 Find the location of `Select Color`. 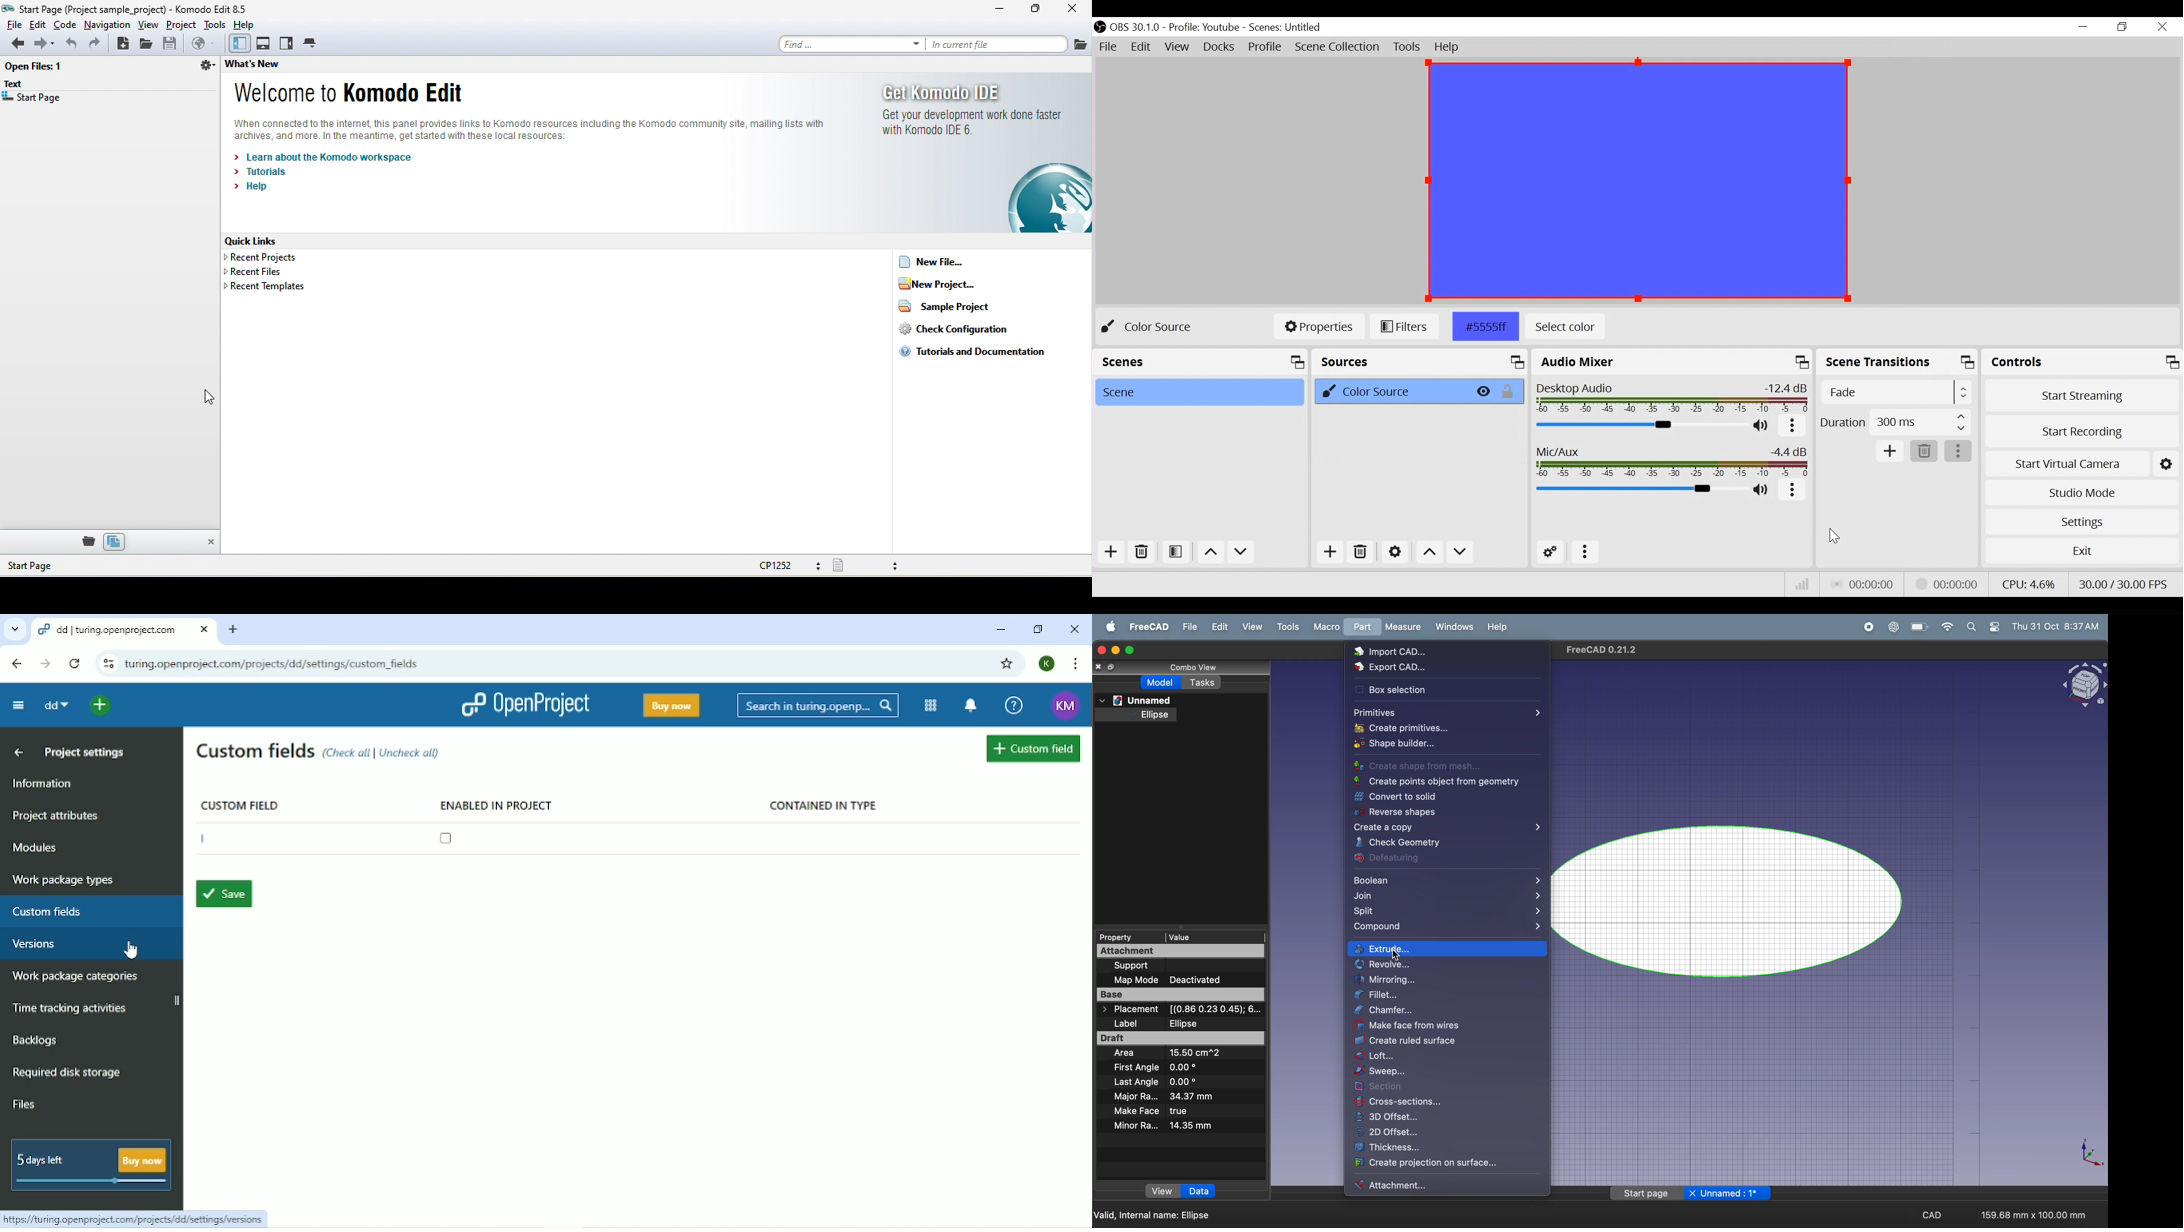

Select Color is located at coordinates (1565, 327).